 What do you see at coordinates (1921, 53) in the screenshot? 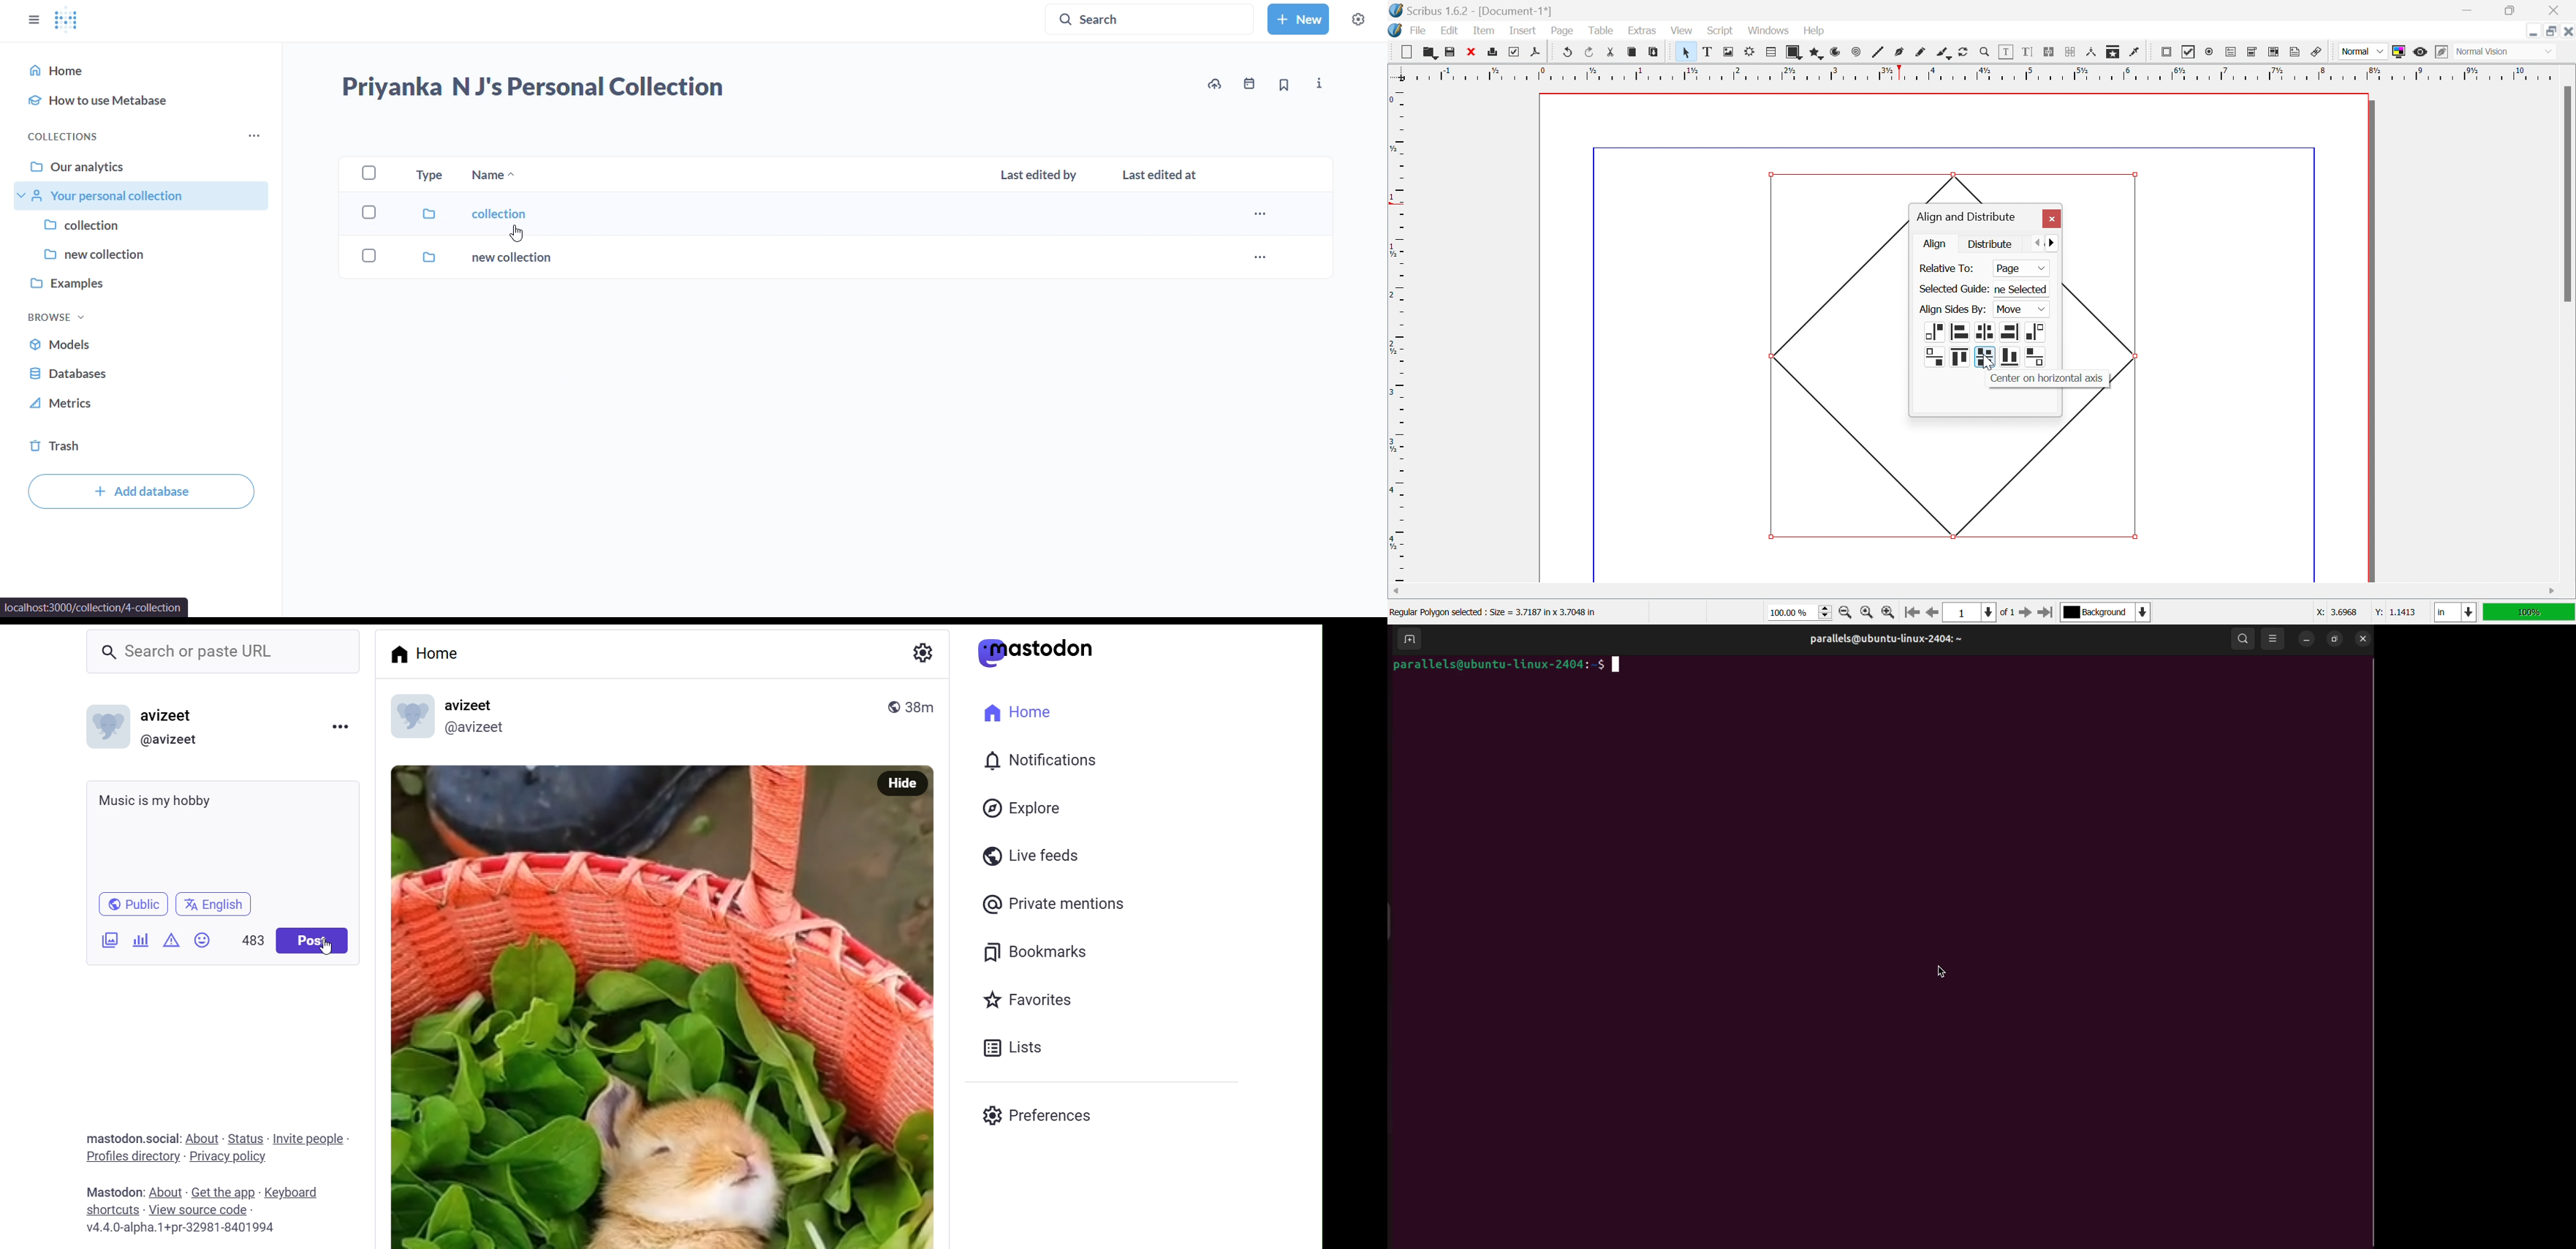
I see `Freehand line` at bounding box center [1921, 53].